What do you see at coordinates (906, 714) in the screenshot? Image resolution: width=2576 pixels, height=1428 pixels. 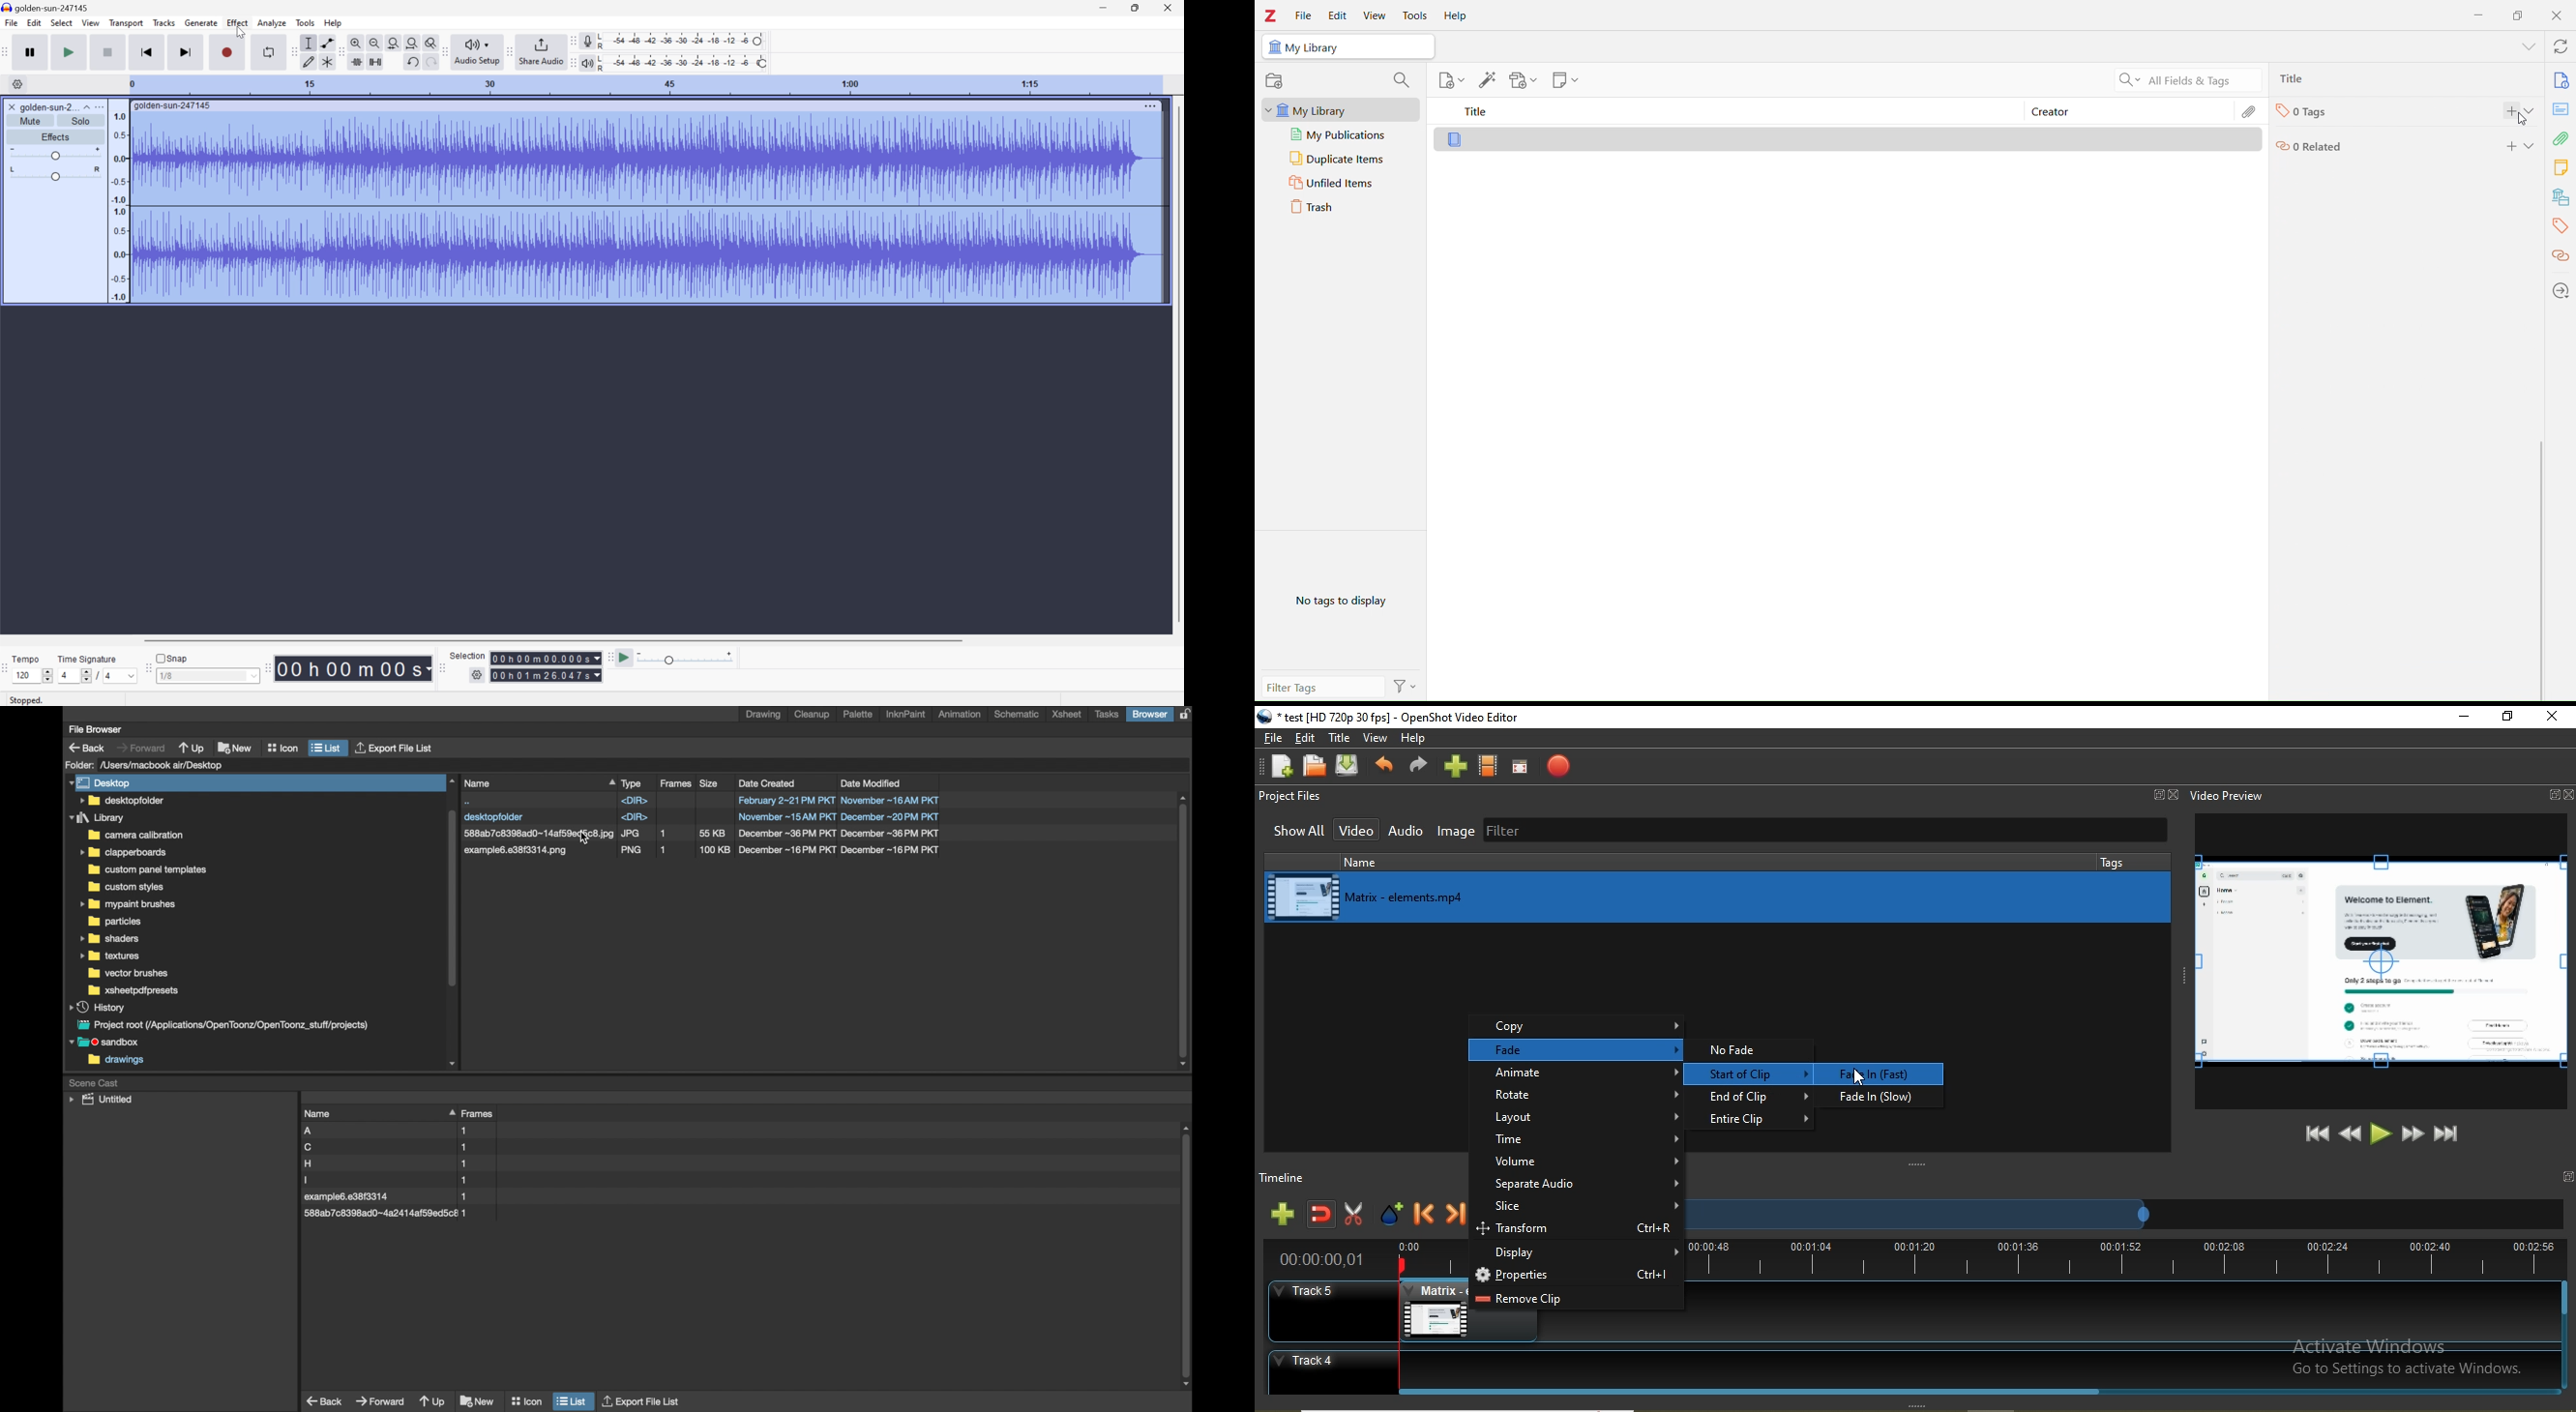 I see `inknpaint ` at bounding box center [906, 714].